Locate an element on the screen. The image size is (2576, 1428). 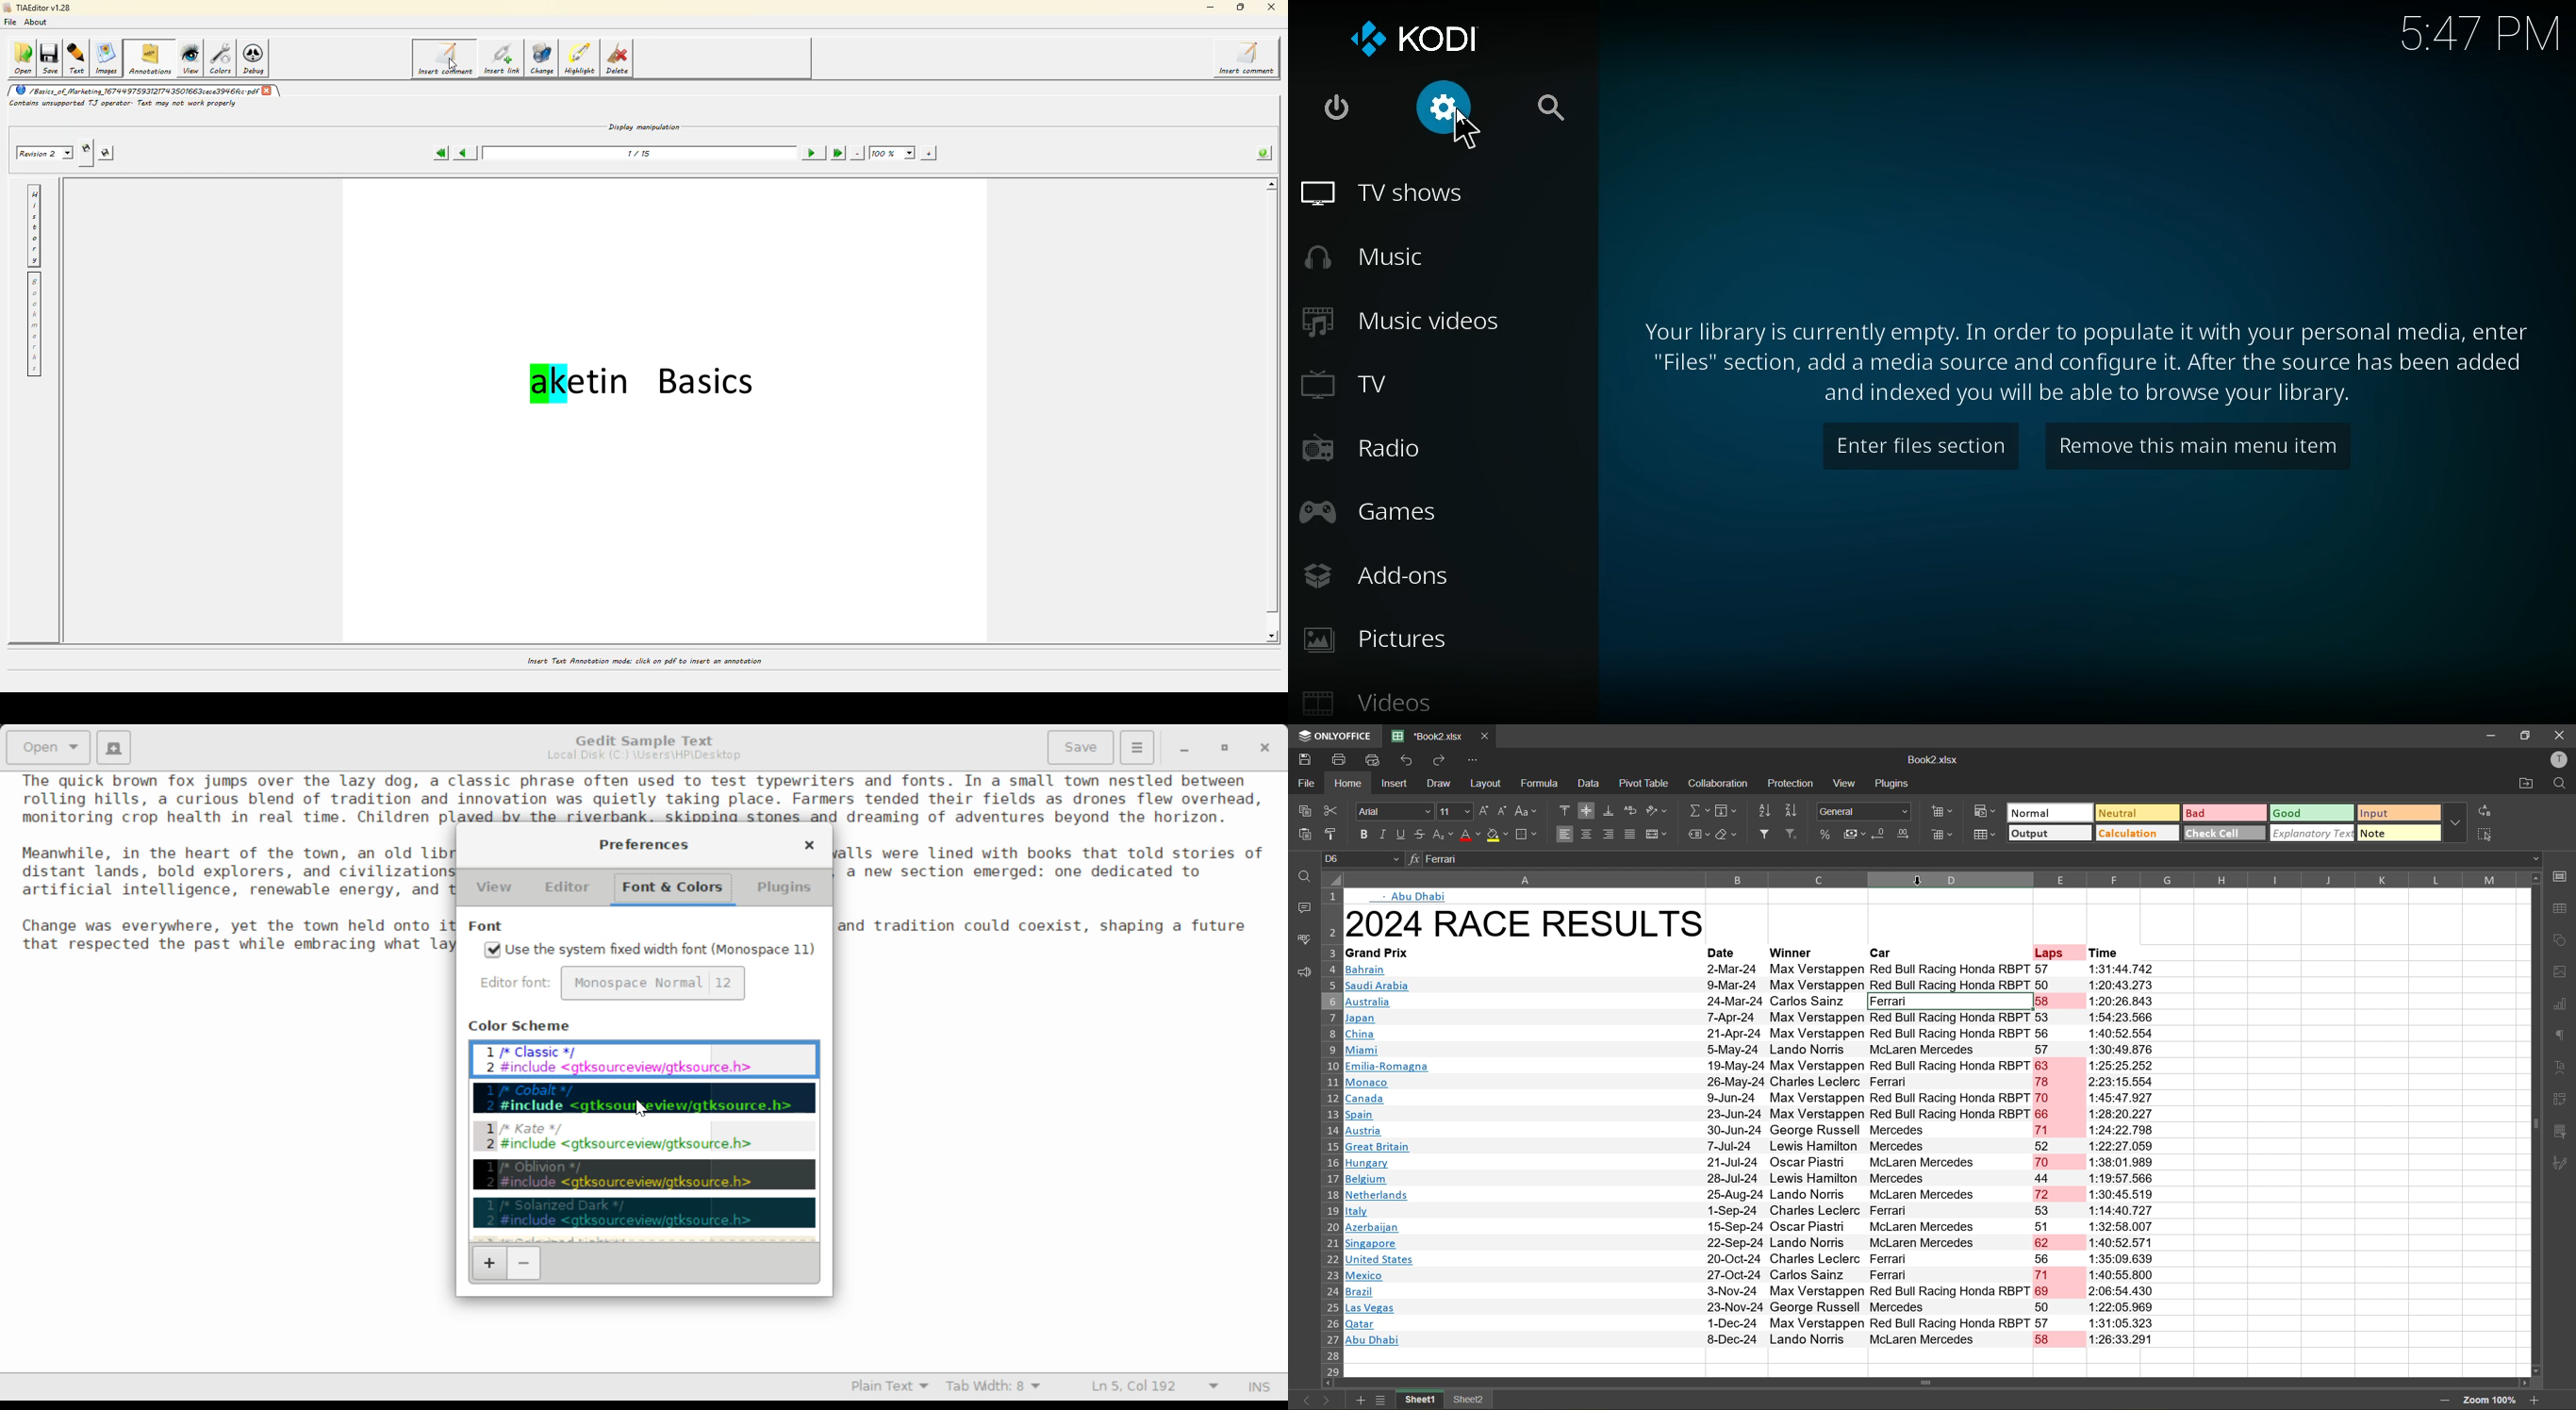
spellcheck is located at coordinates (1303, 939).